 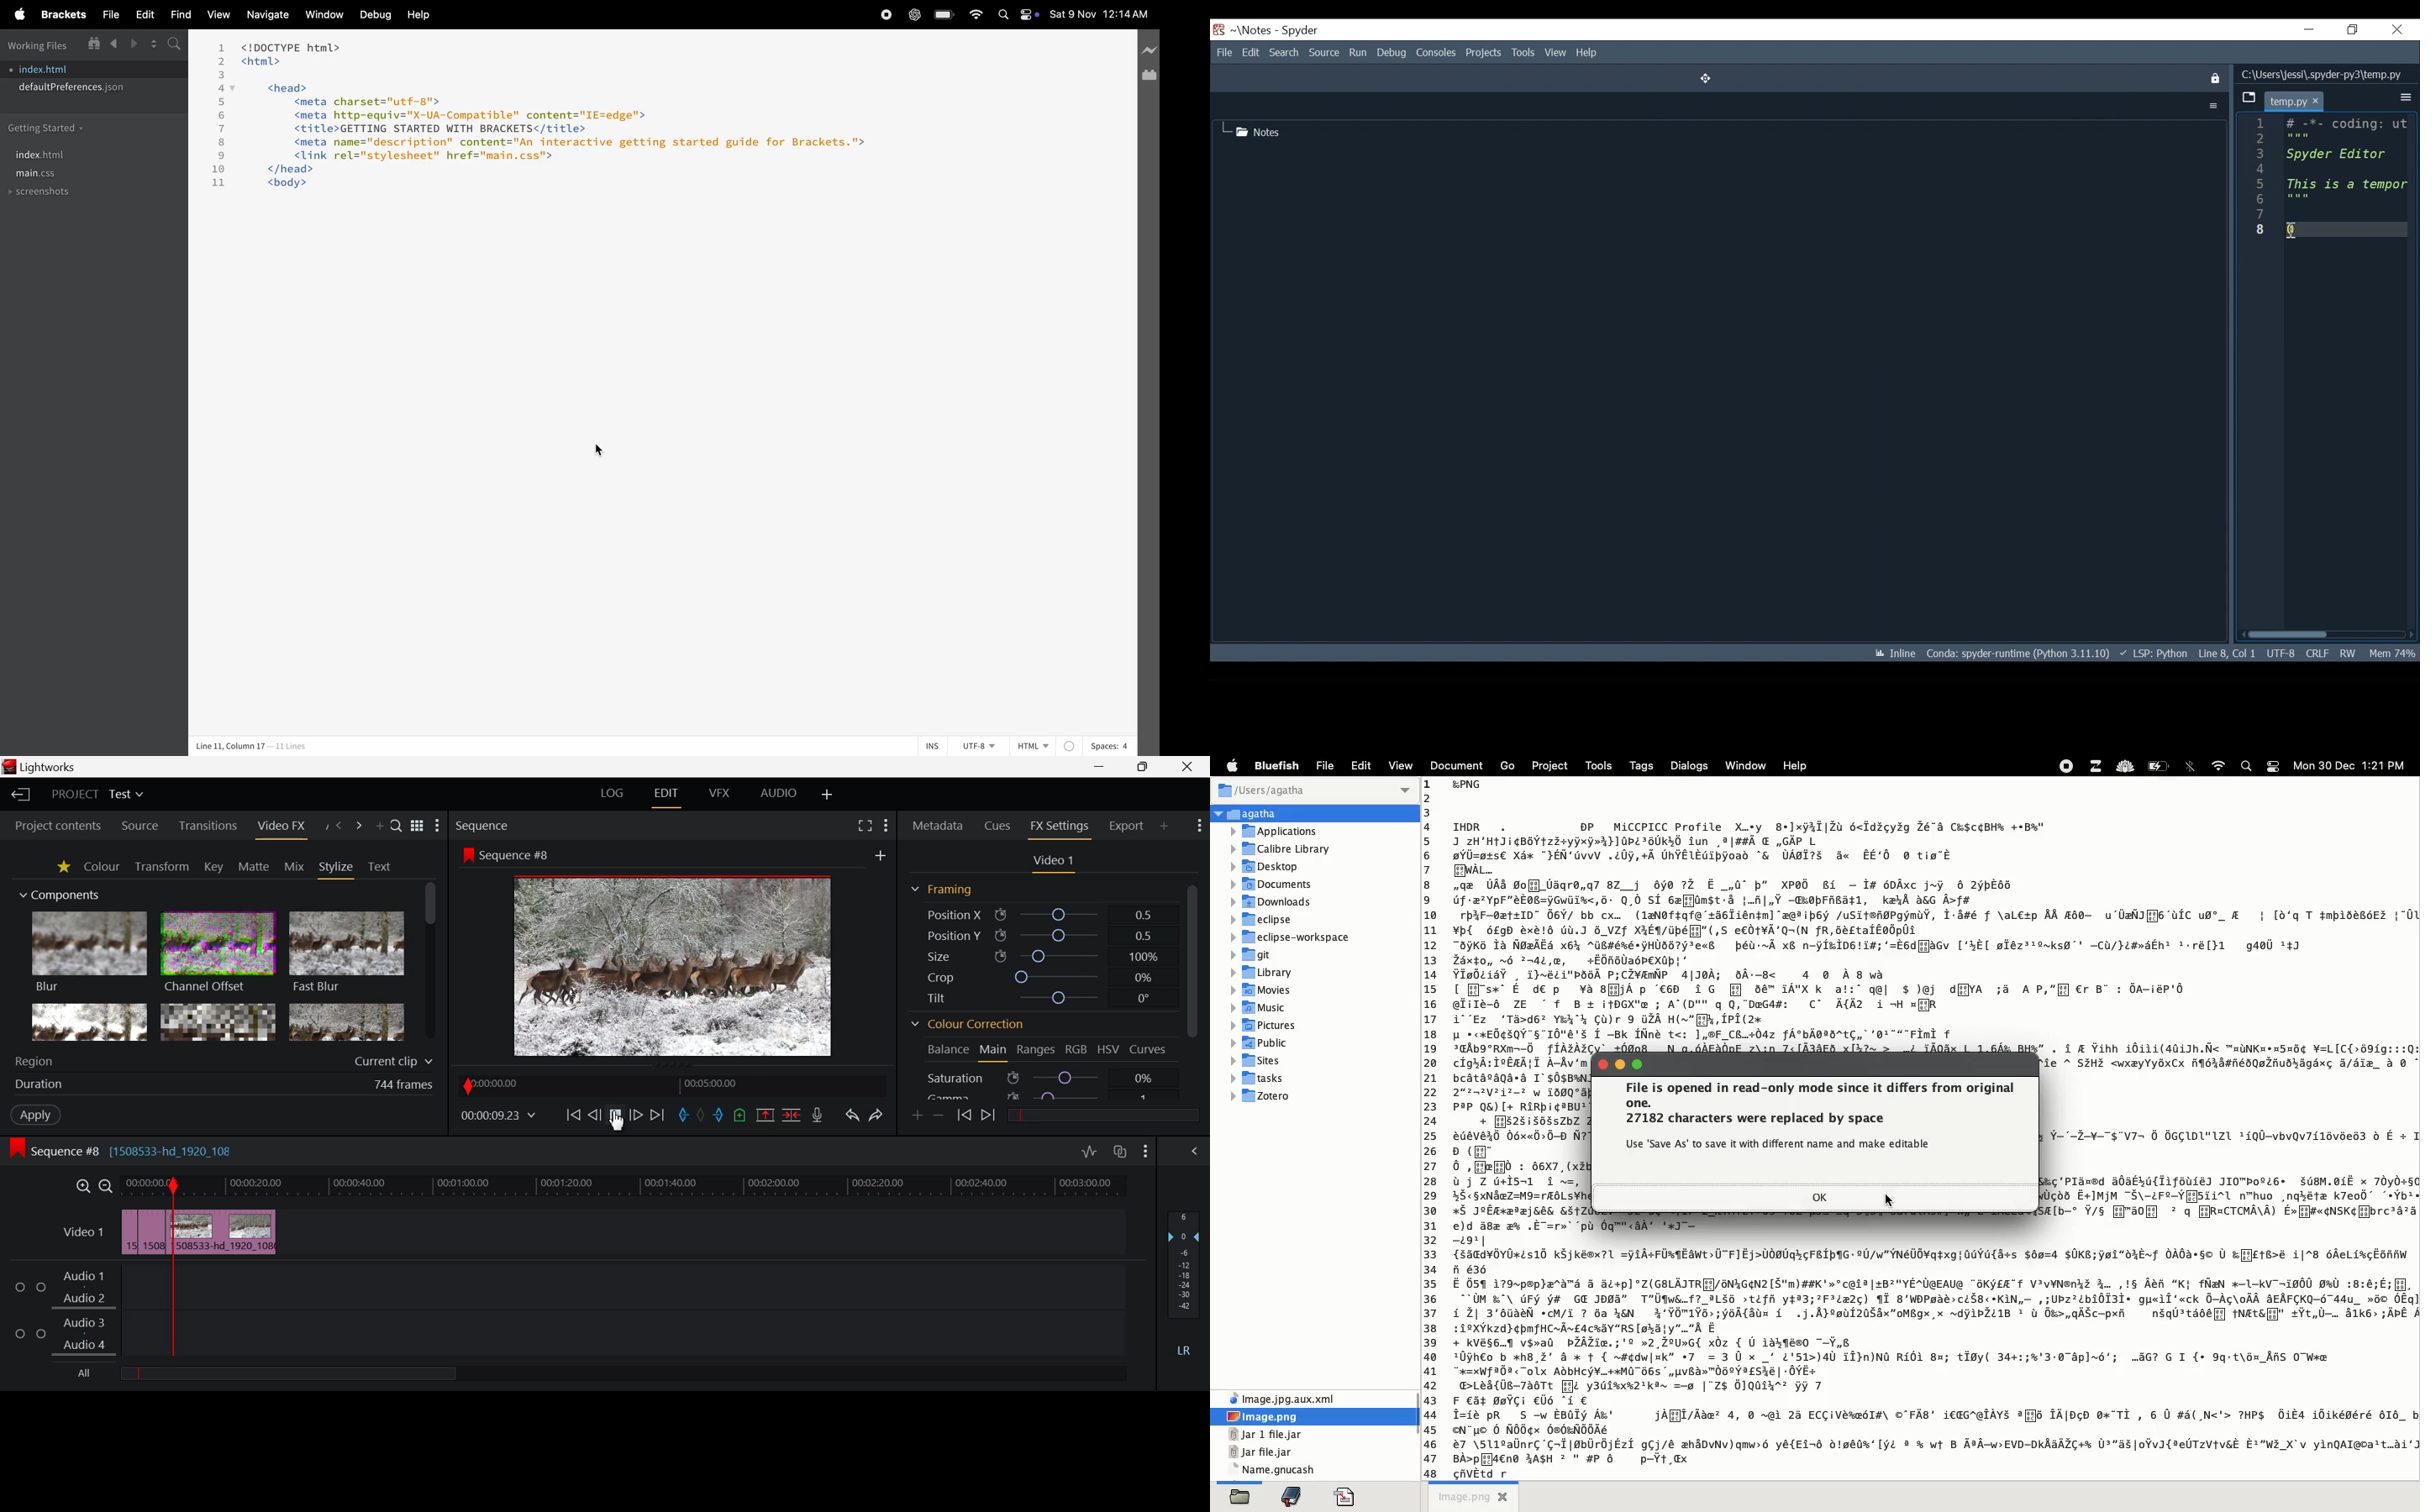 I want to click on sites, so click(x=1257, y=1061).